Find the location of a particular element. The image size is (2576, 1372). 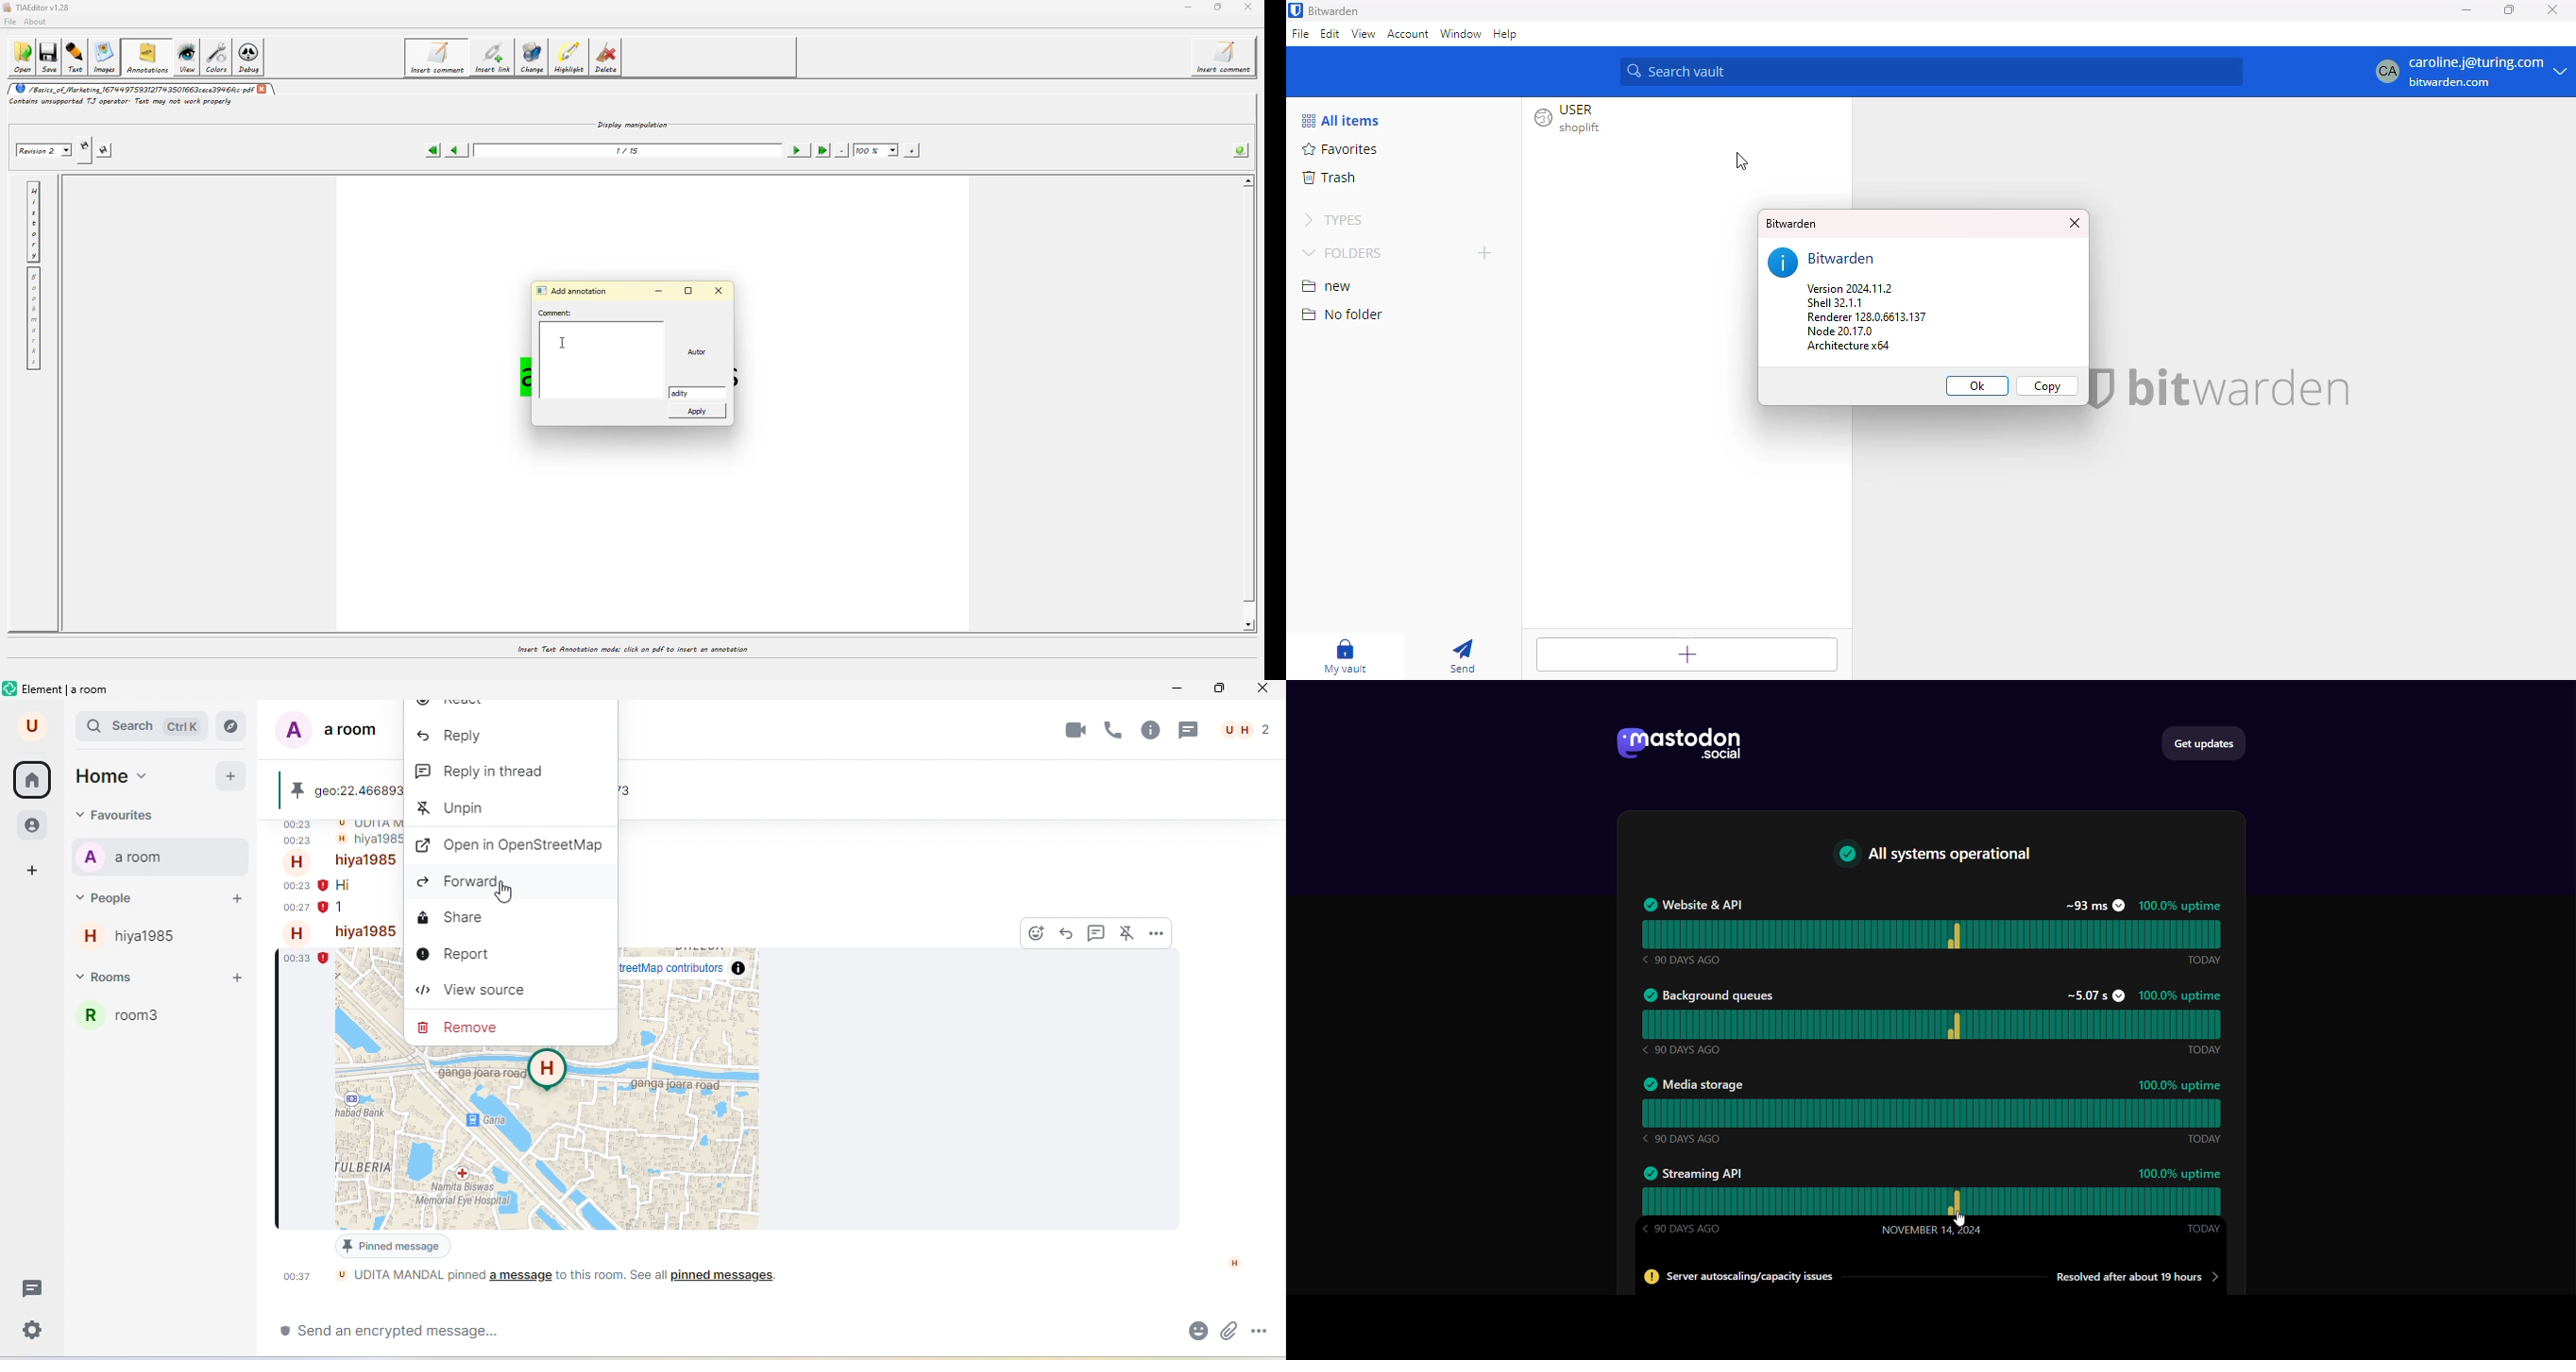

send an encrypted messege is located at coordinates (402, 1335).